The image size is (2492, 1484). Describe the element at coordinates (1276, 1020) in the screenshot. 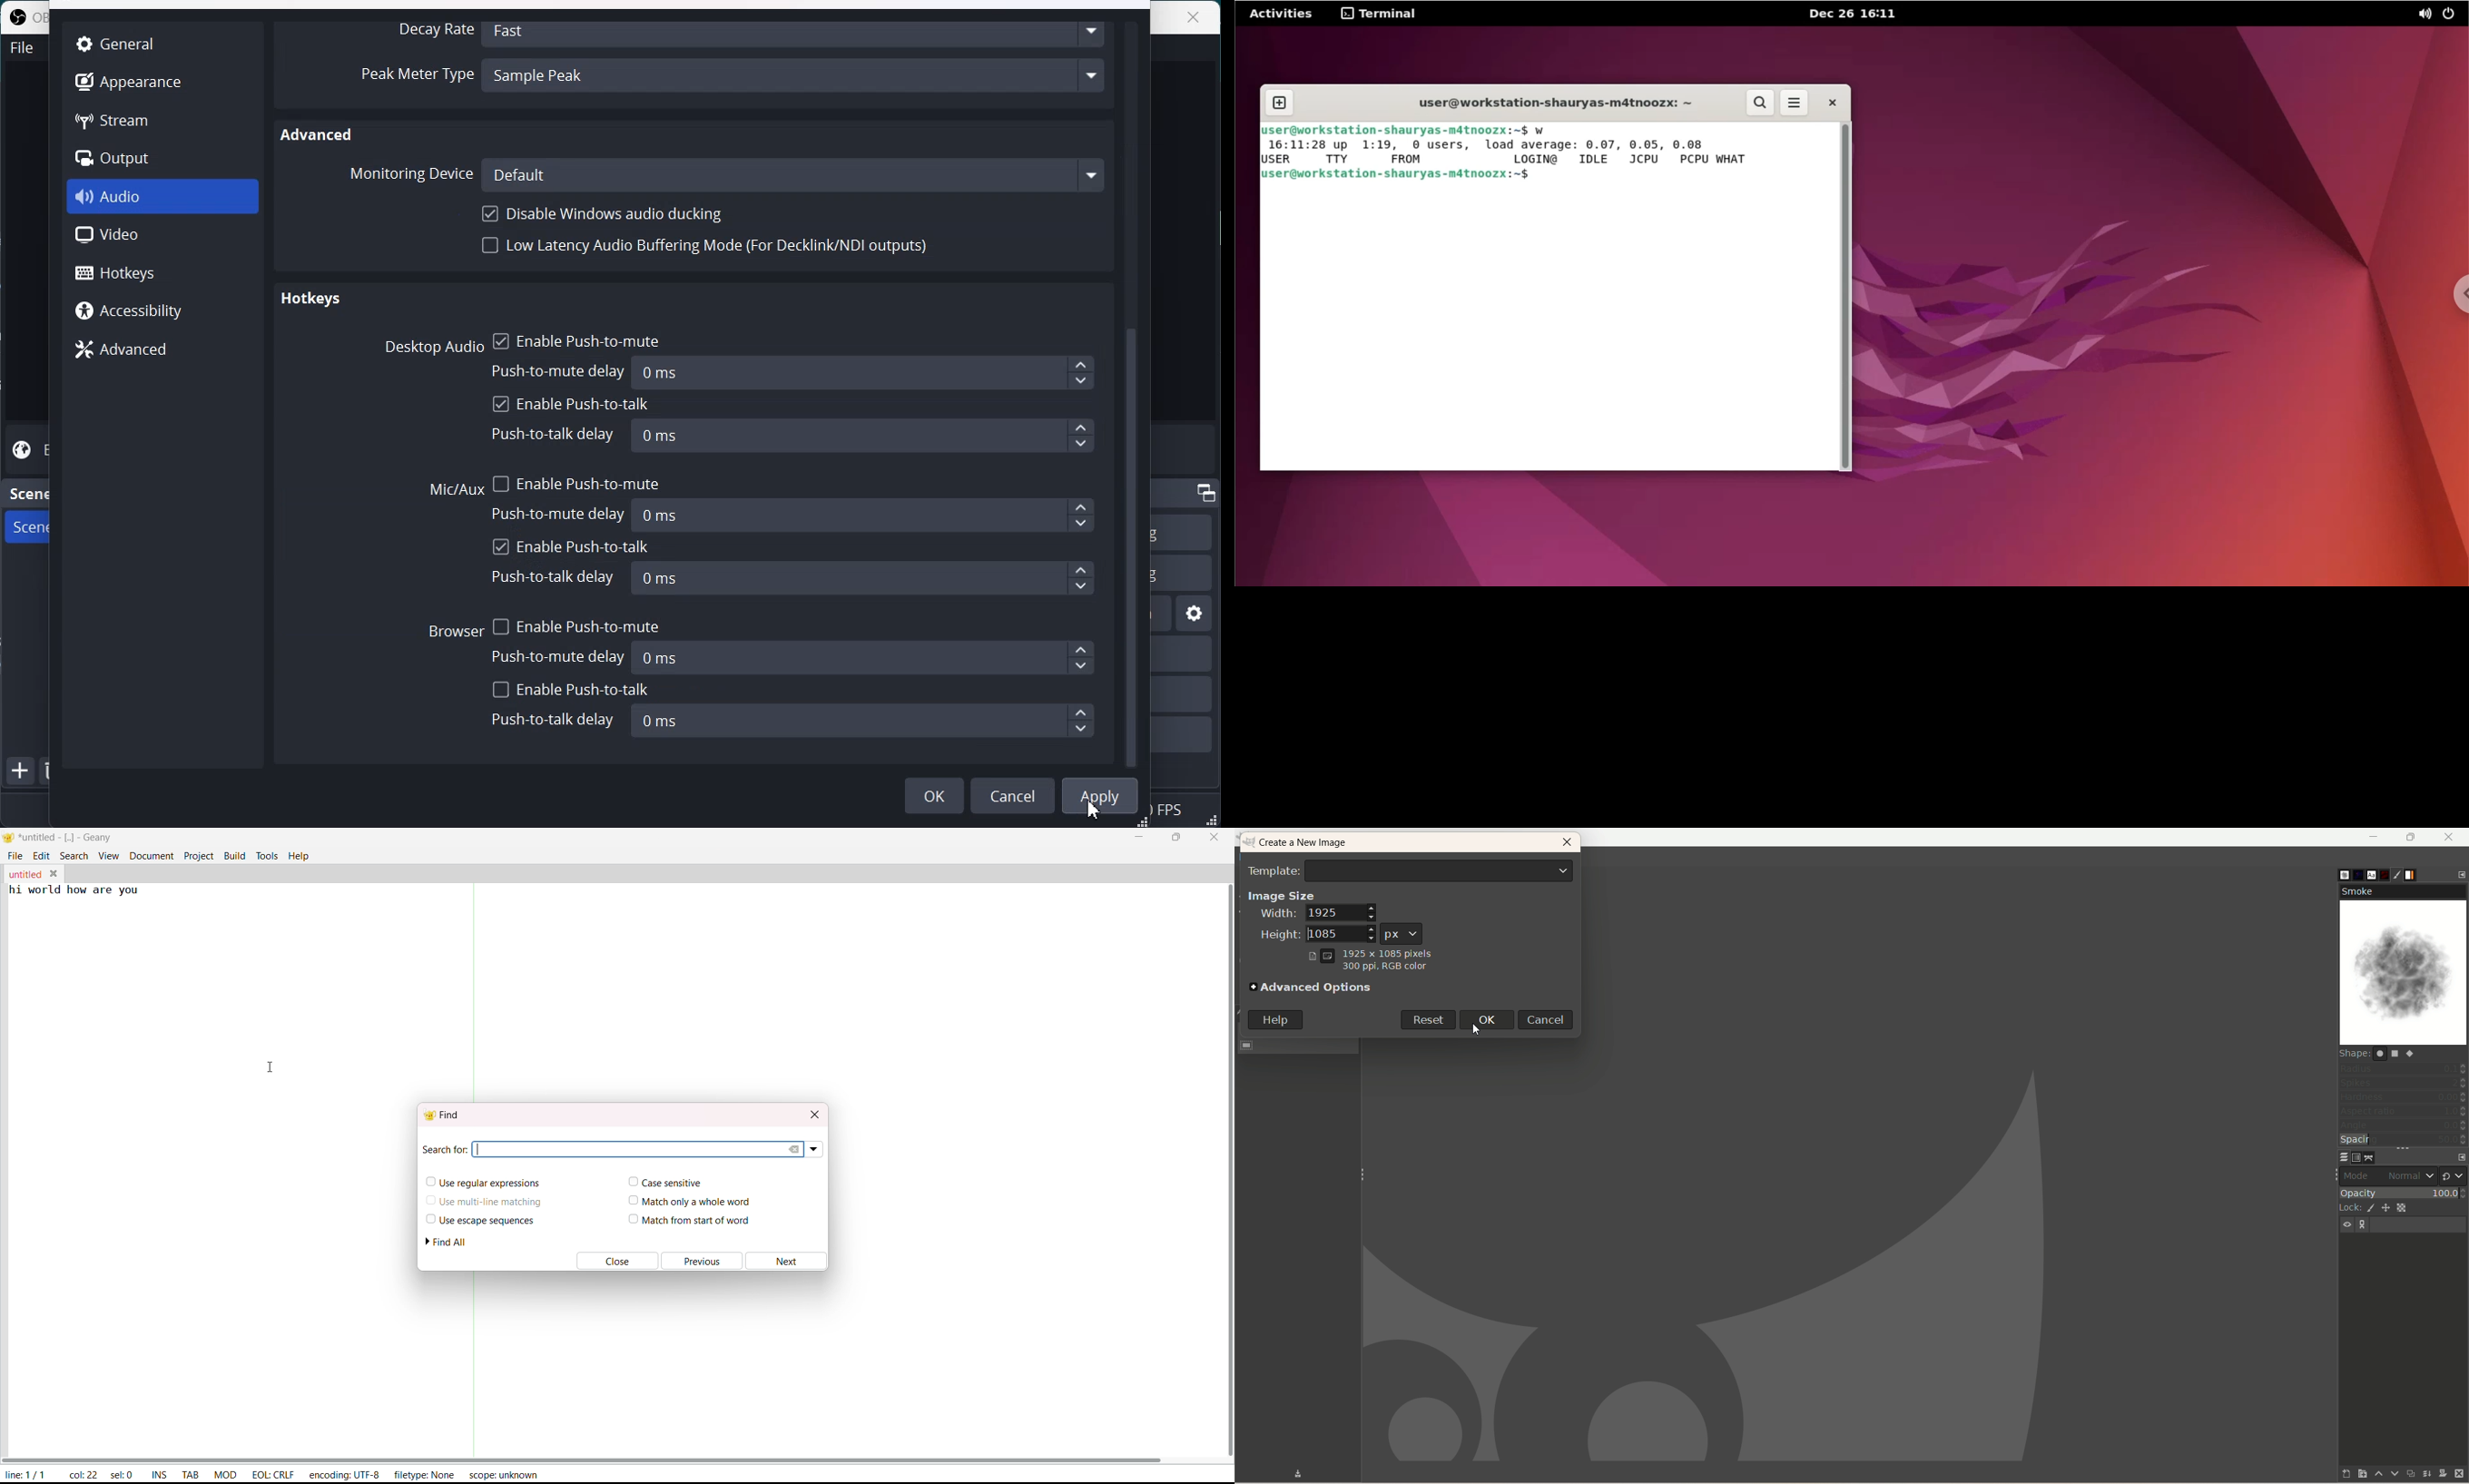

I see `help` at that location.